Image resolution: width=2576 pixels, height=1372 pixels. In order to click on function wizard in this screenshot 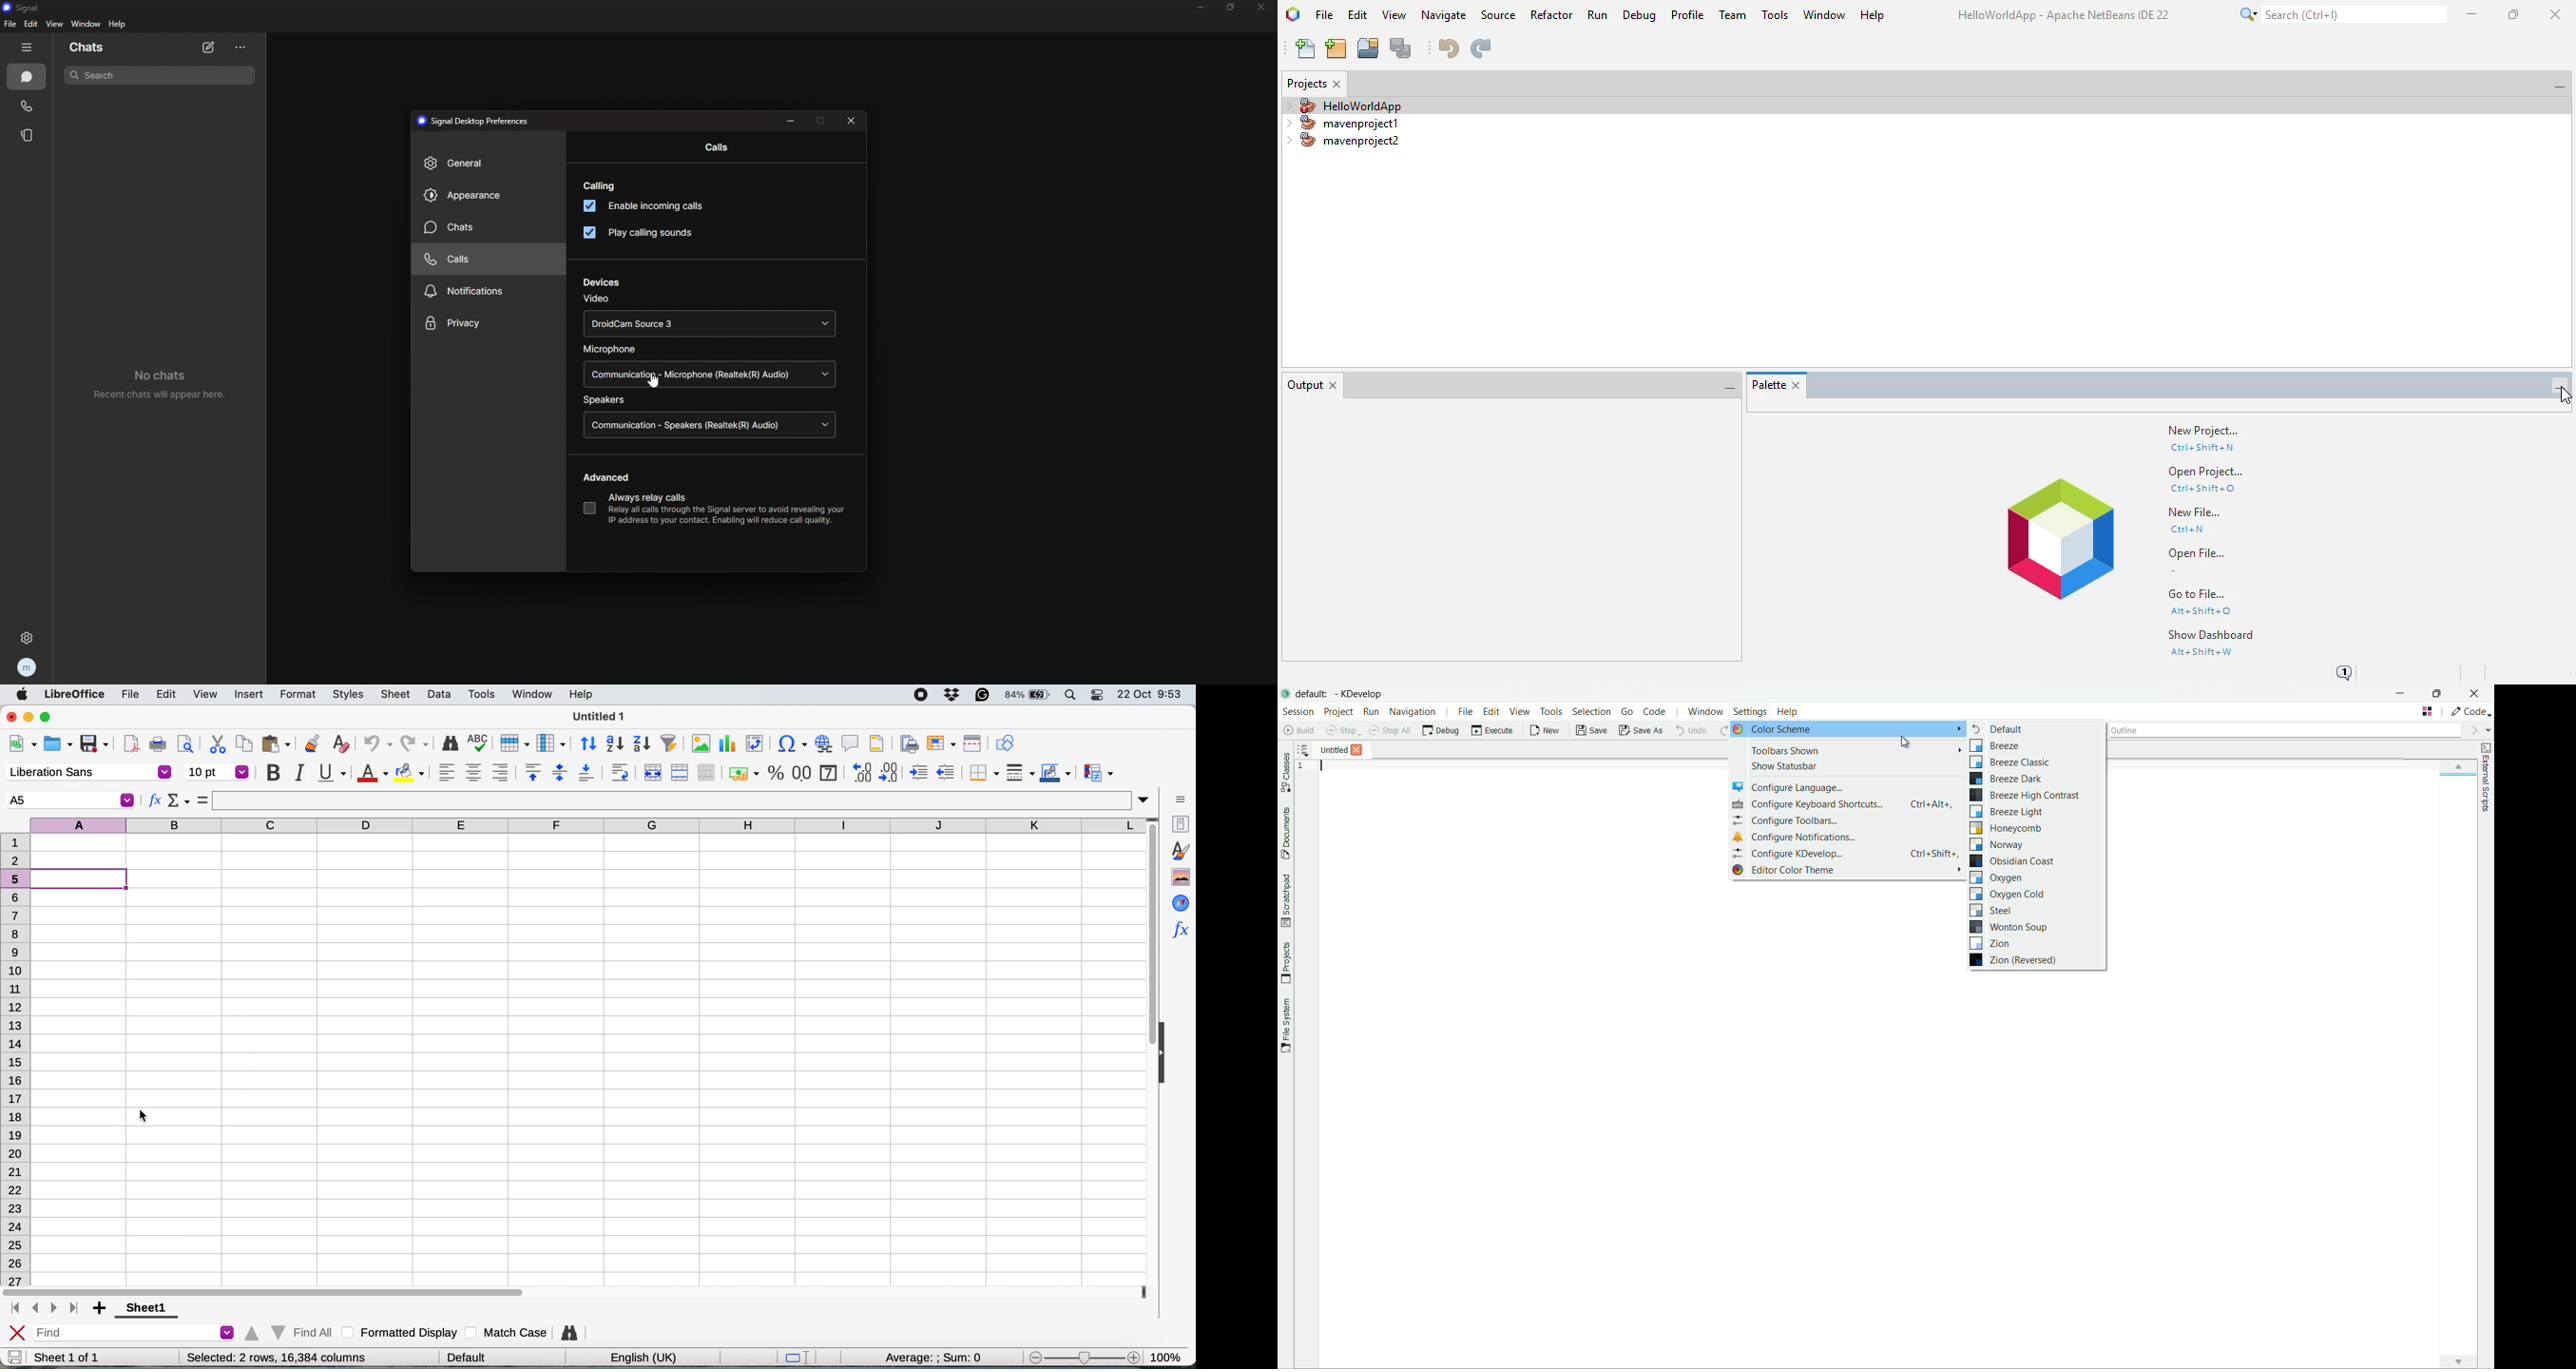, I will do `click(1180, 928)`.